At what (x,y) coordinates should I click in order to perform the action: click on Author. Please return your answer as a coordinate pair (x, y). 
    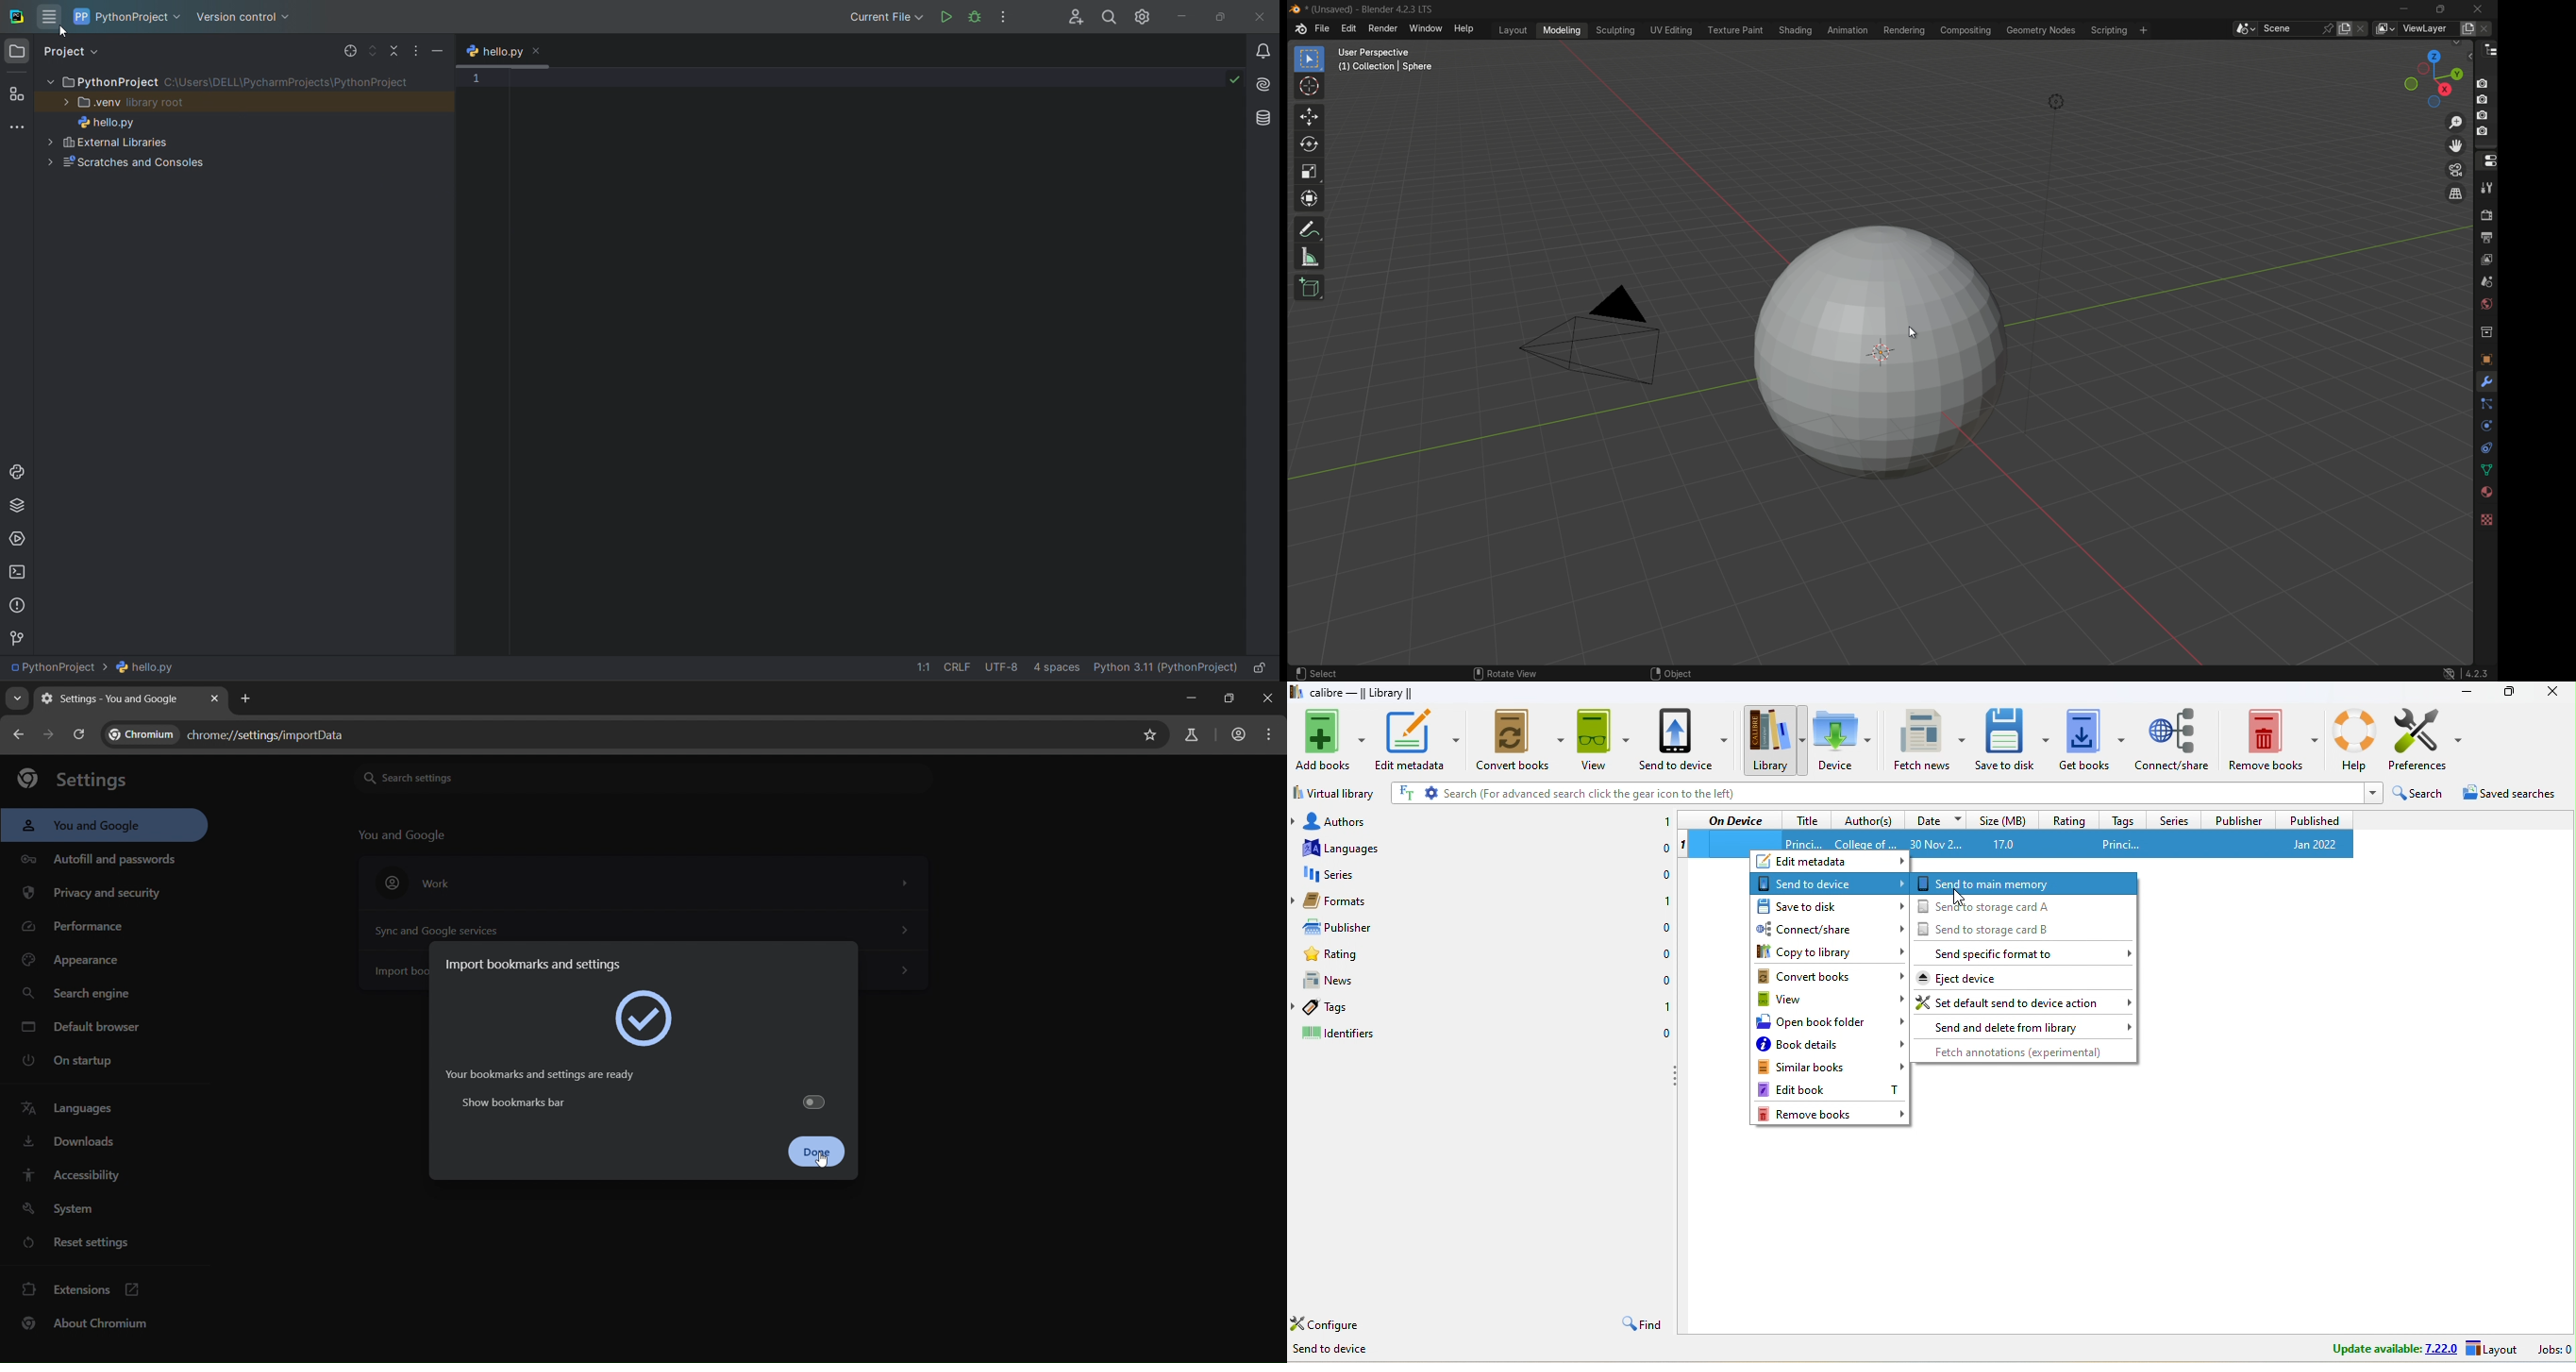
    Looking at the image, I should click on (1865, 841).